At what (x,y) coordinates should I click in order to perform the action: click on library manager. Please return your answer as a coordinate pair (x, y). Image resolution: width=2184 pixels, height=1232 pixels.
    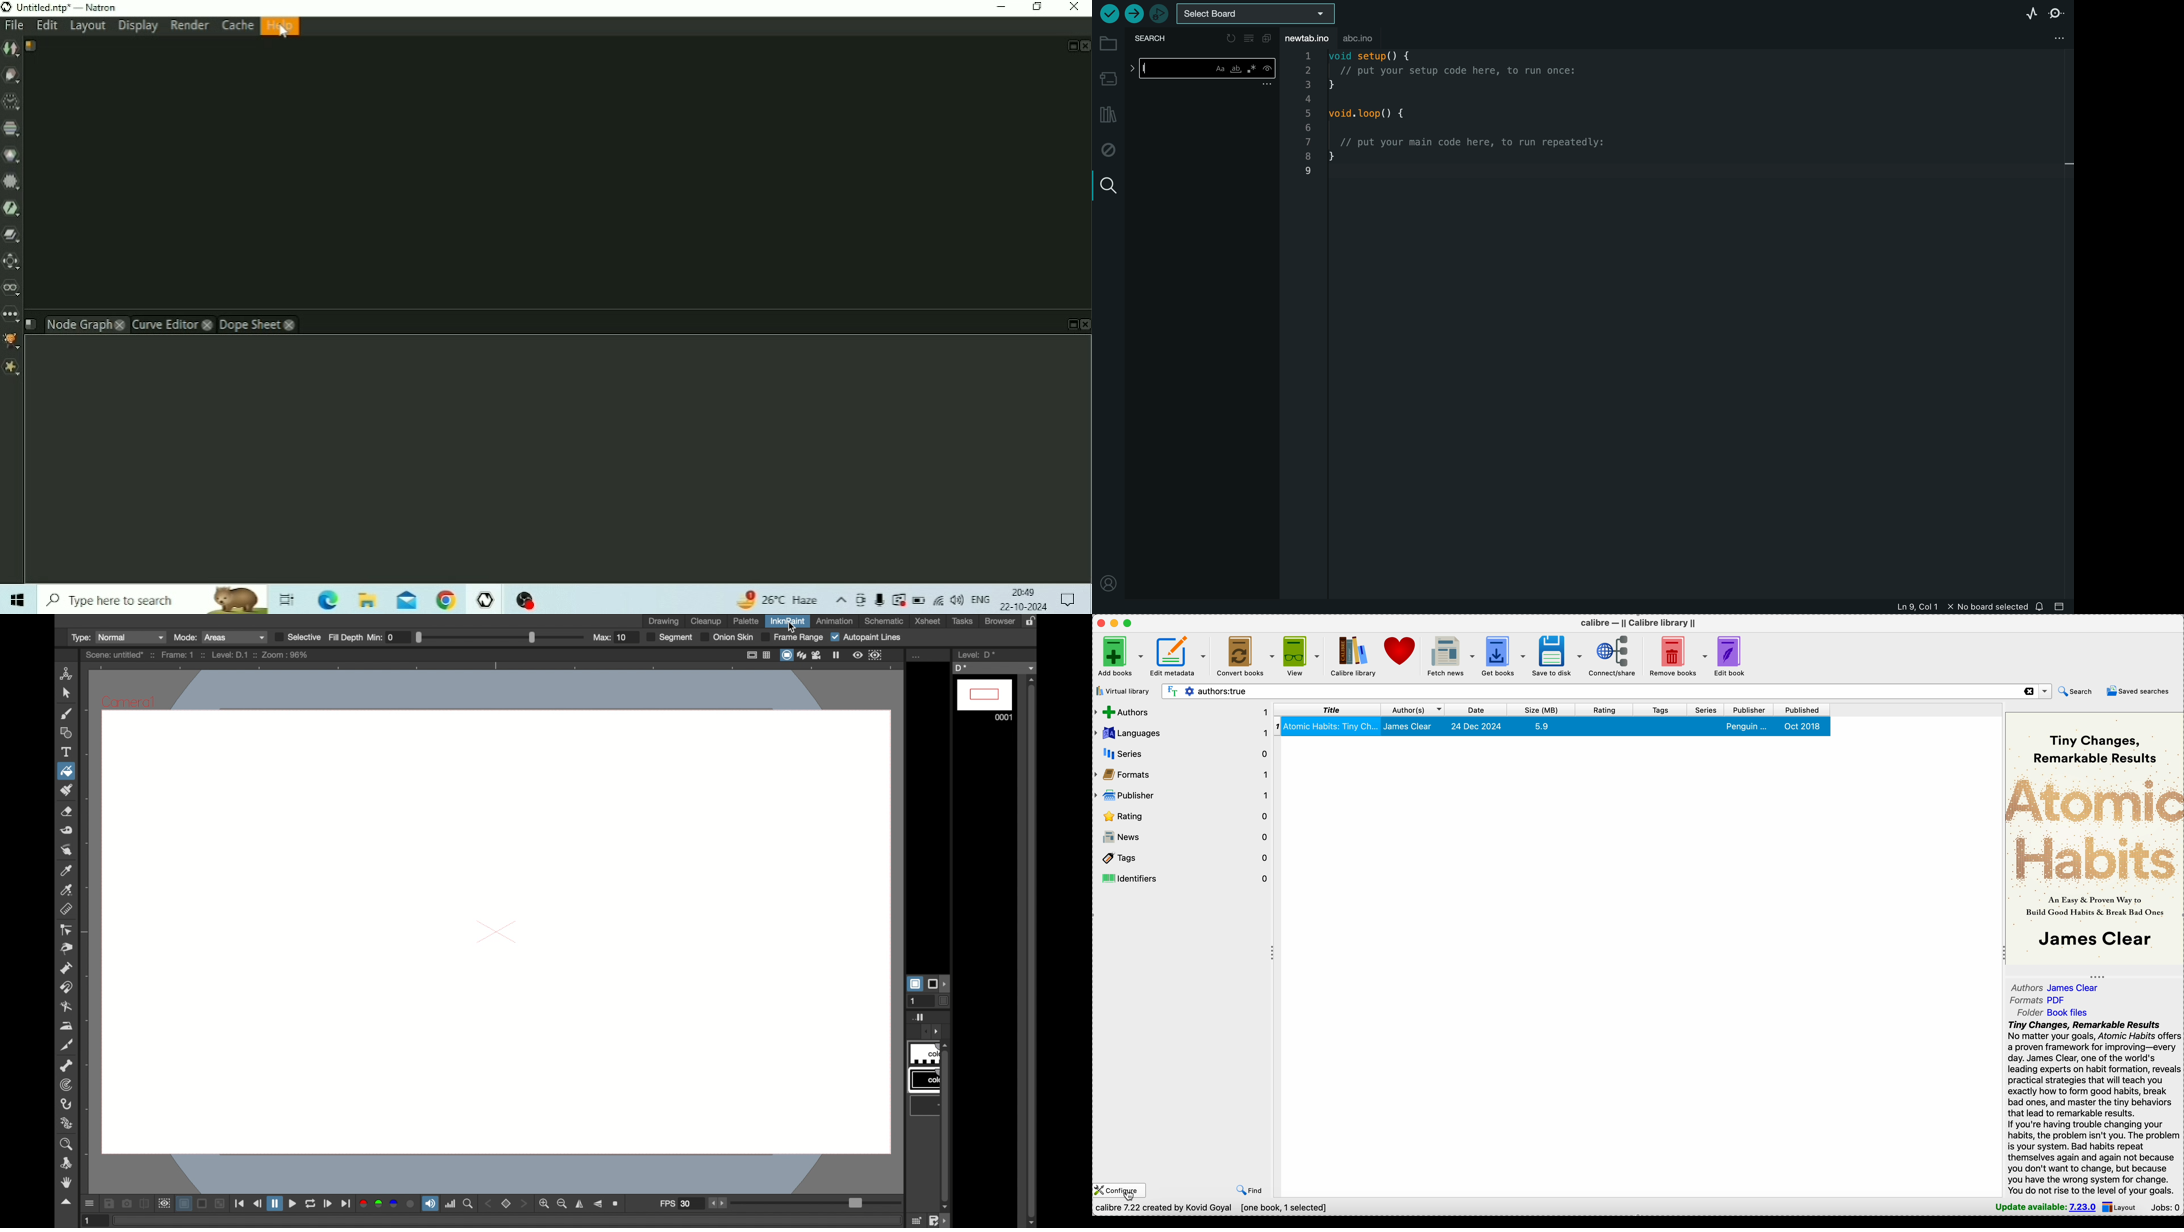
    Looking at the image, I should click on (1107, 115).